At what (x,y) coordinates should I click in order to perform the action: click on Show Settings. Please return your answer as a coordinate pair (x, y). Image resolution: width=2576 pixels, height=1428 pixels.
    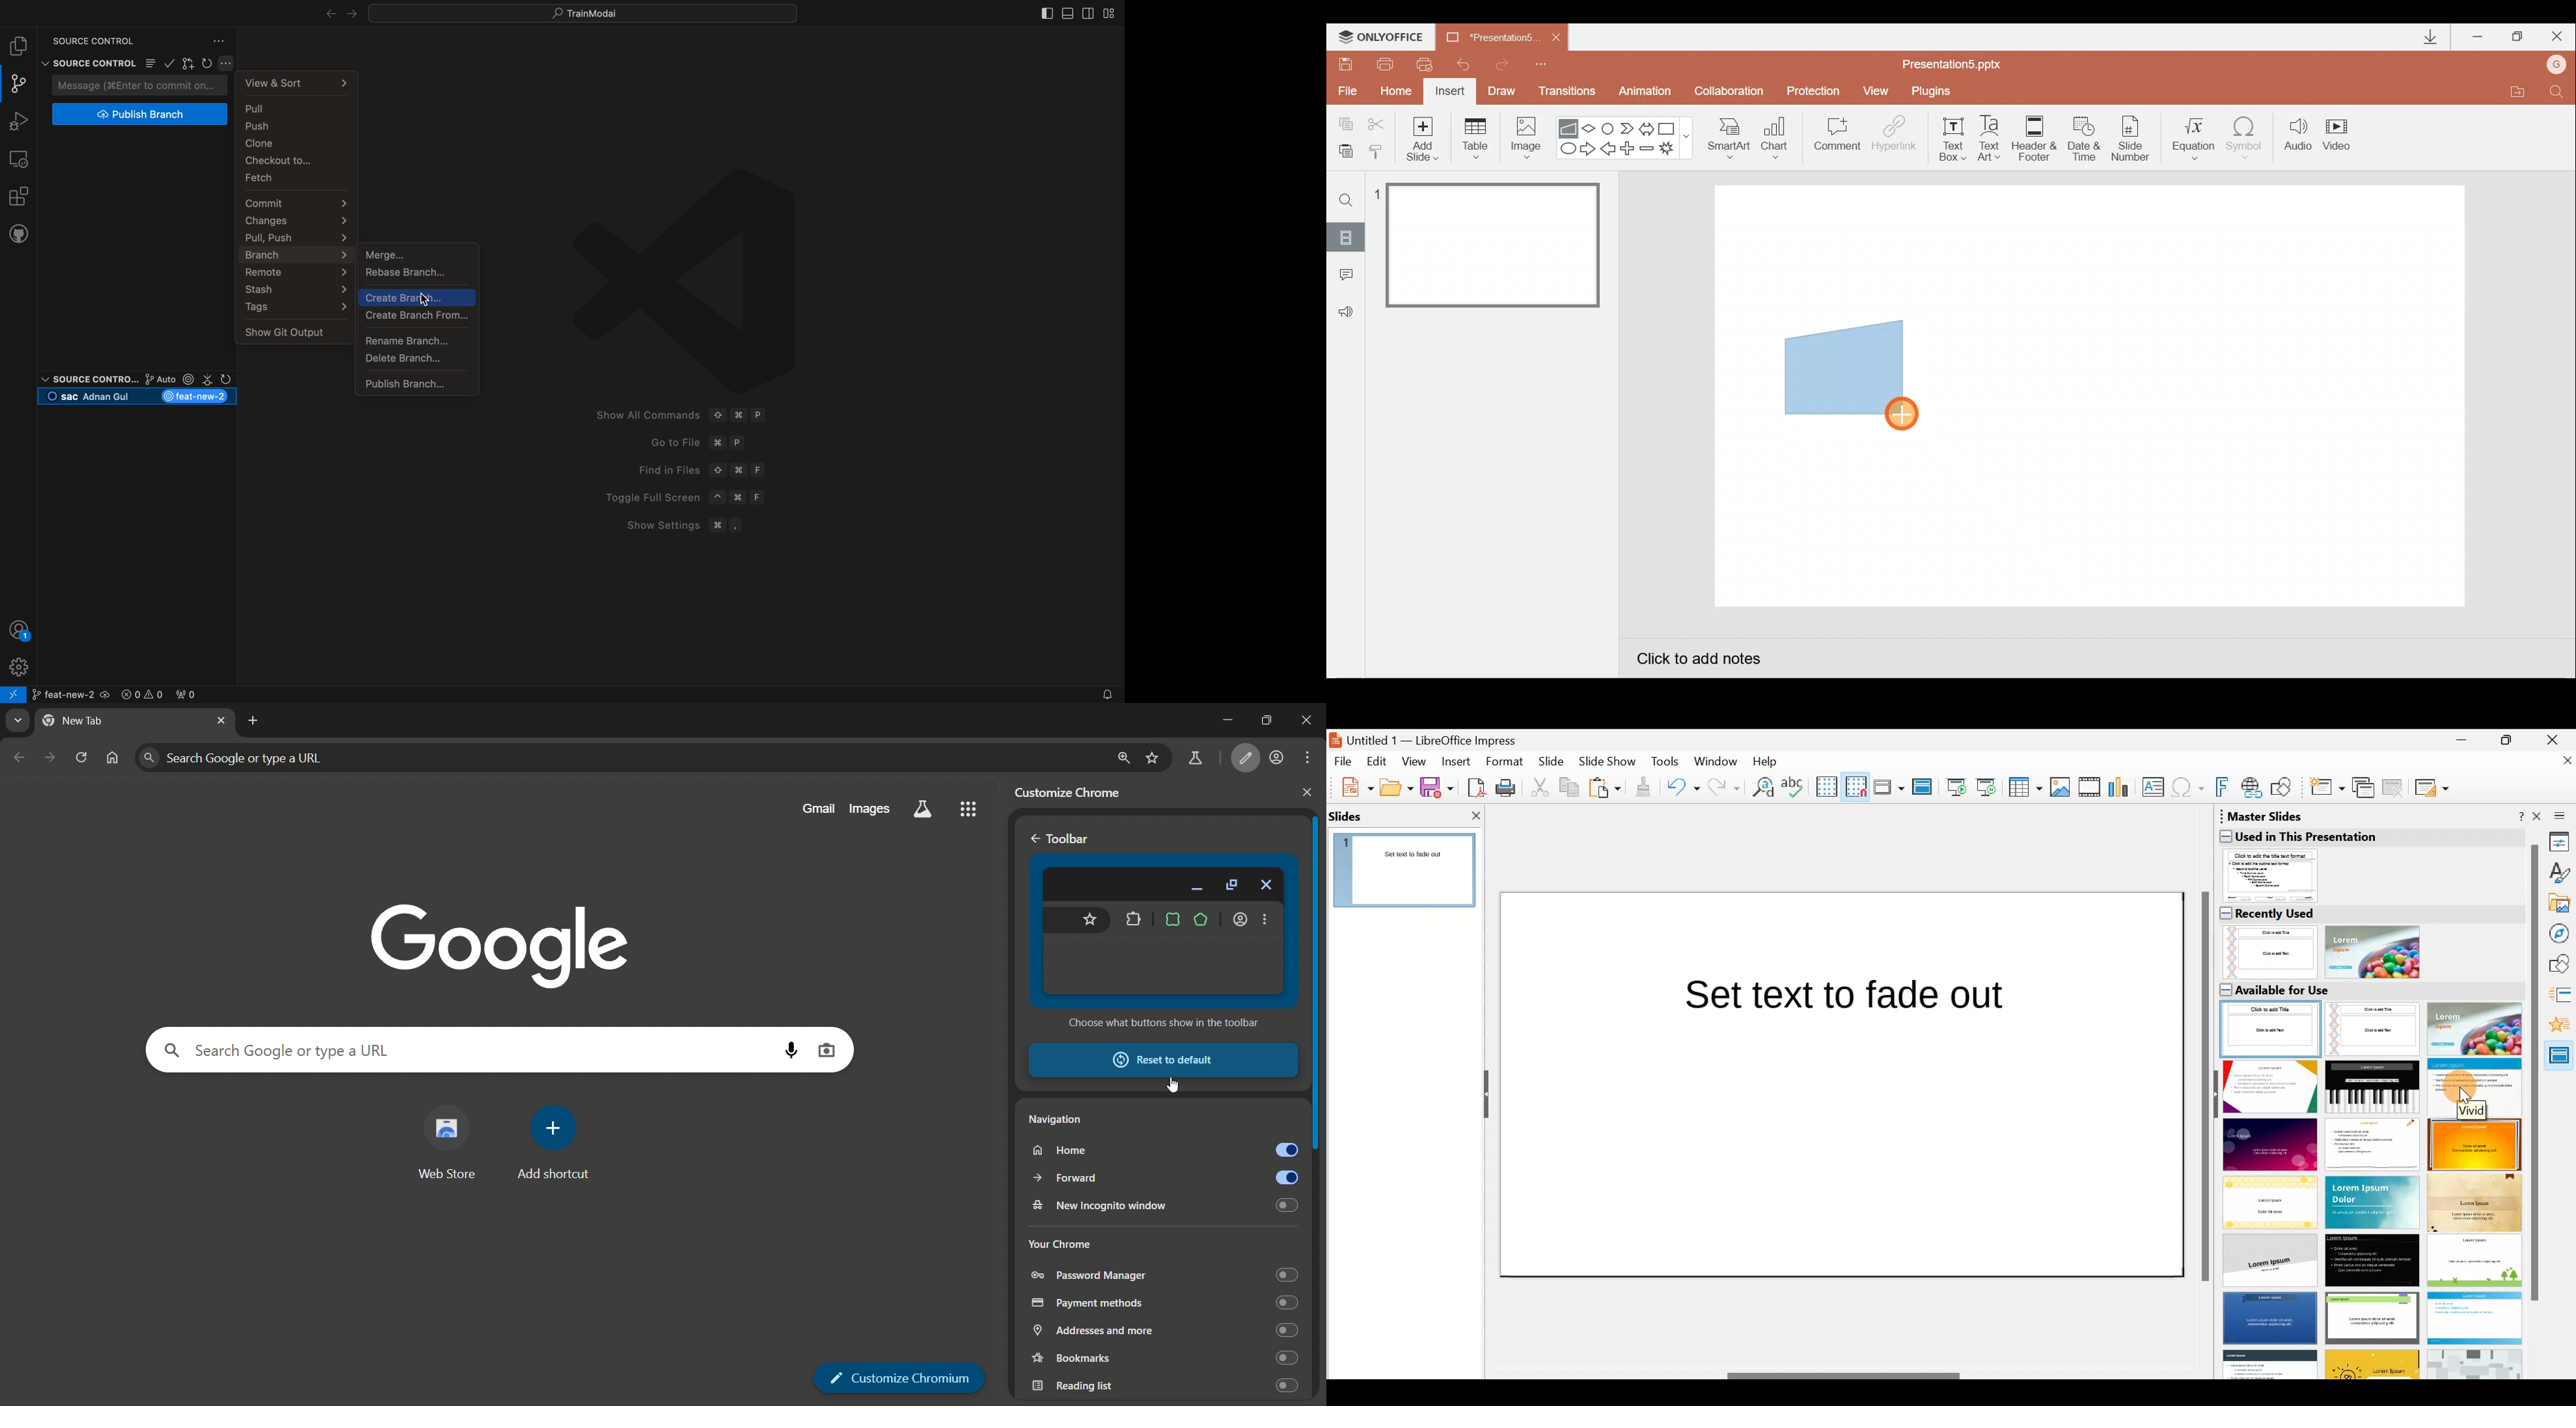
    Looking at the image, I should click on (656, 524).